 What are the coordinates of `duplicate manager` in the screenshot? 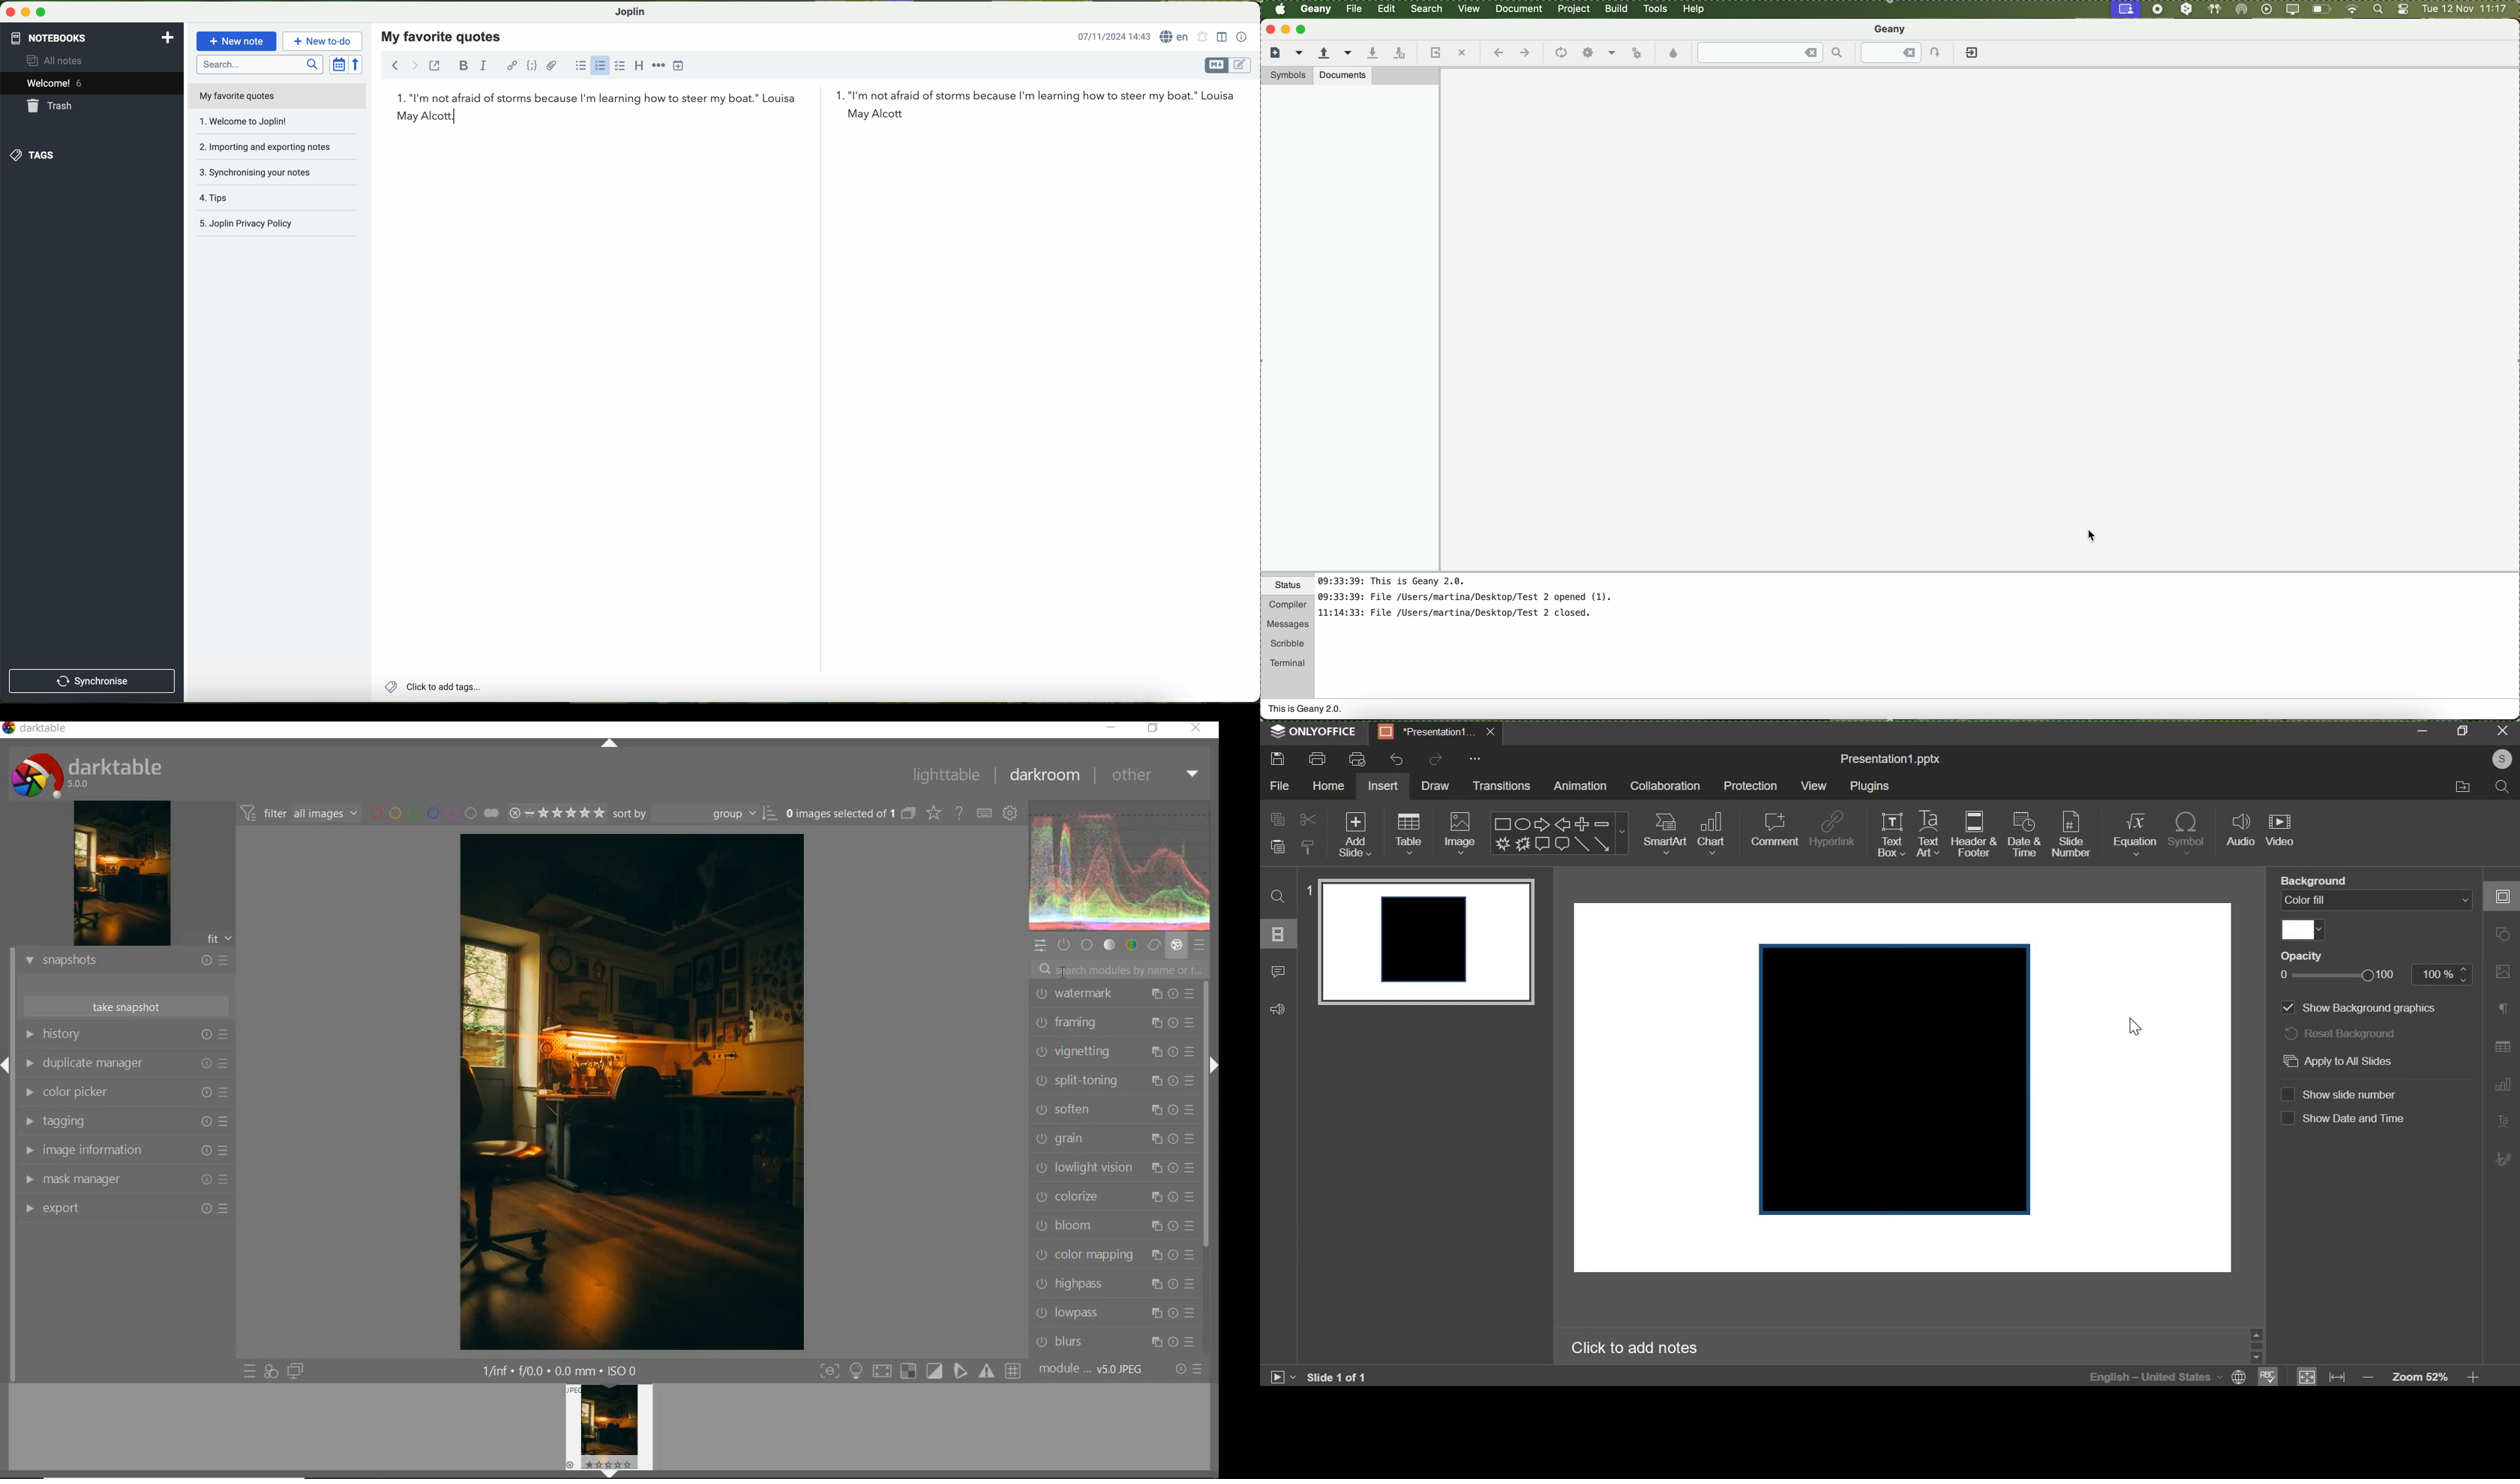 It's located at (125, 1063).